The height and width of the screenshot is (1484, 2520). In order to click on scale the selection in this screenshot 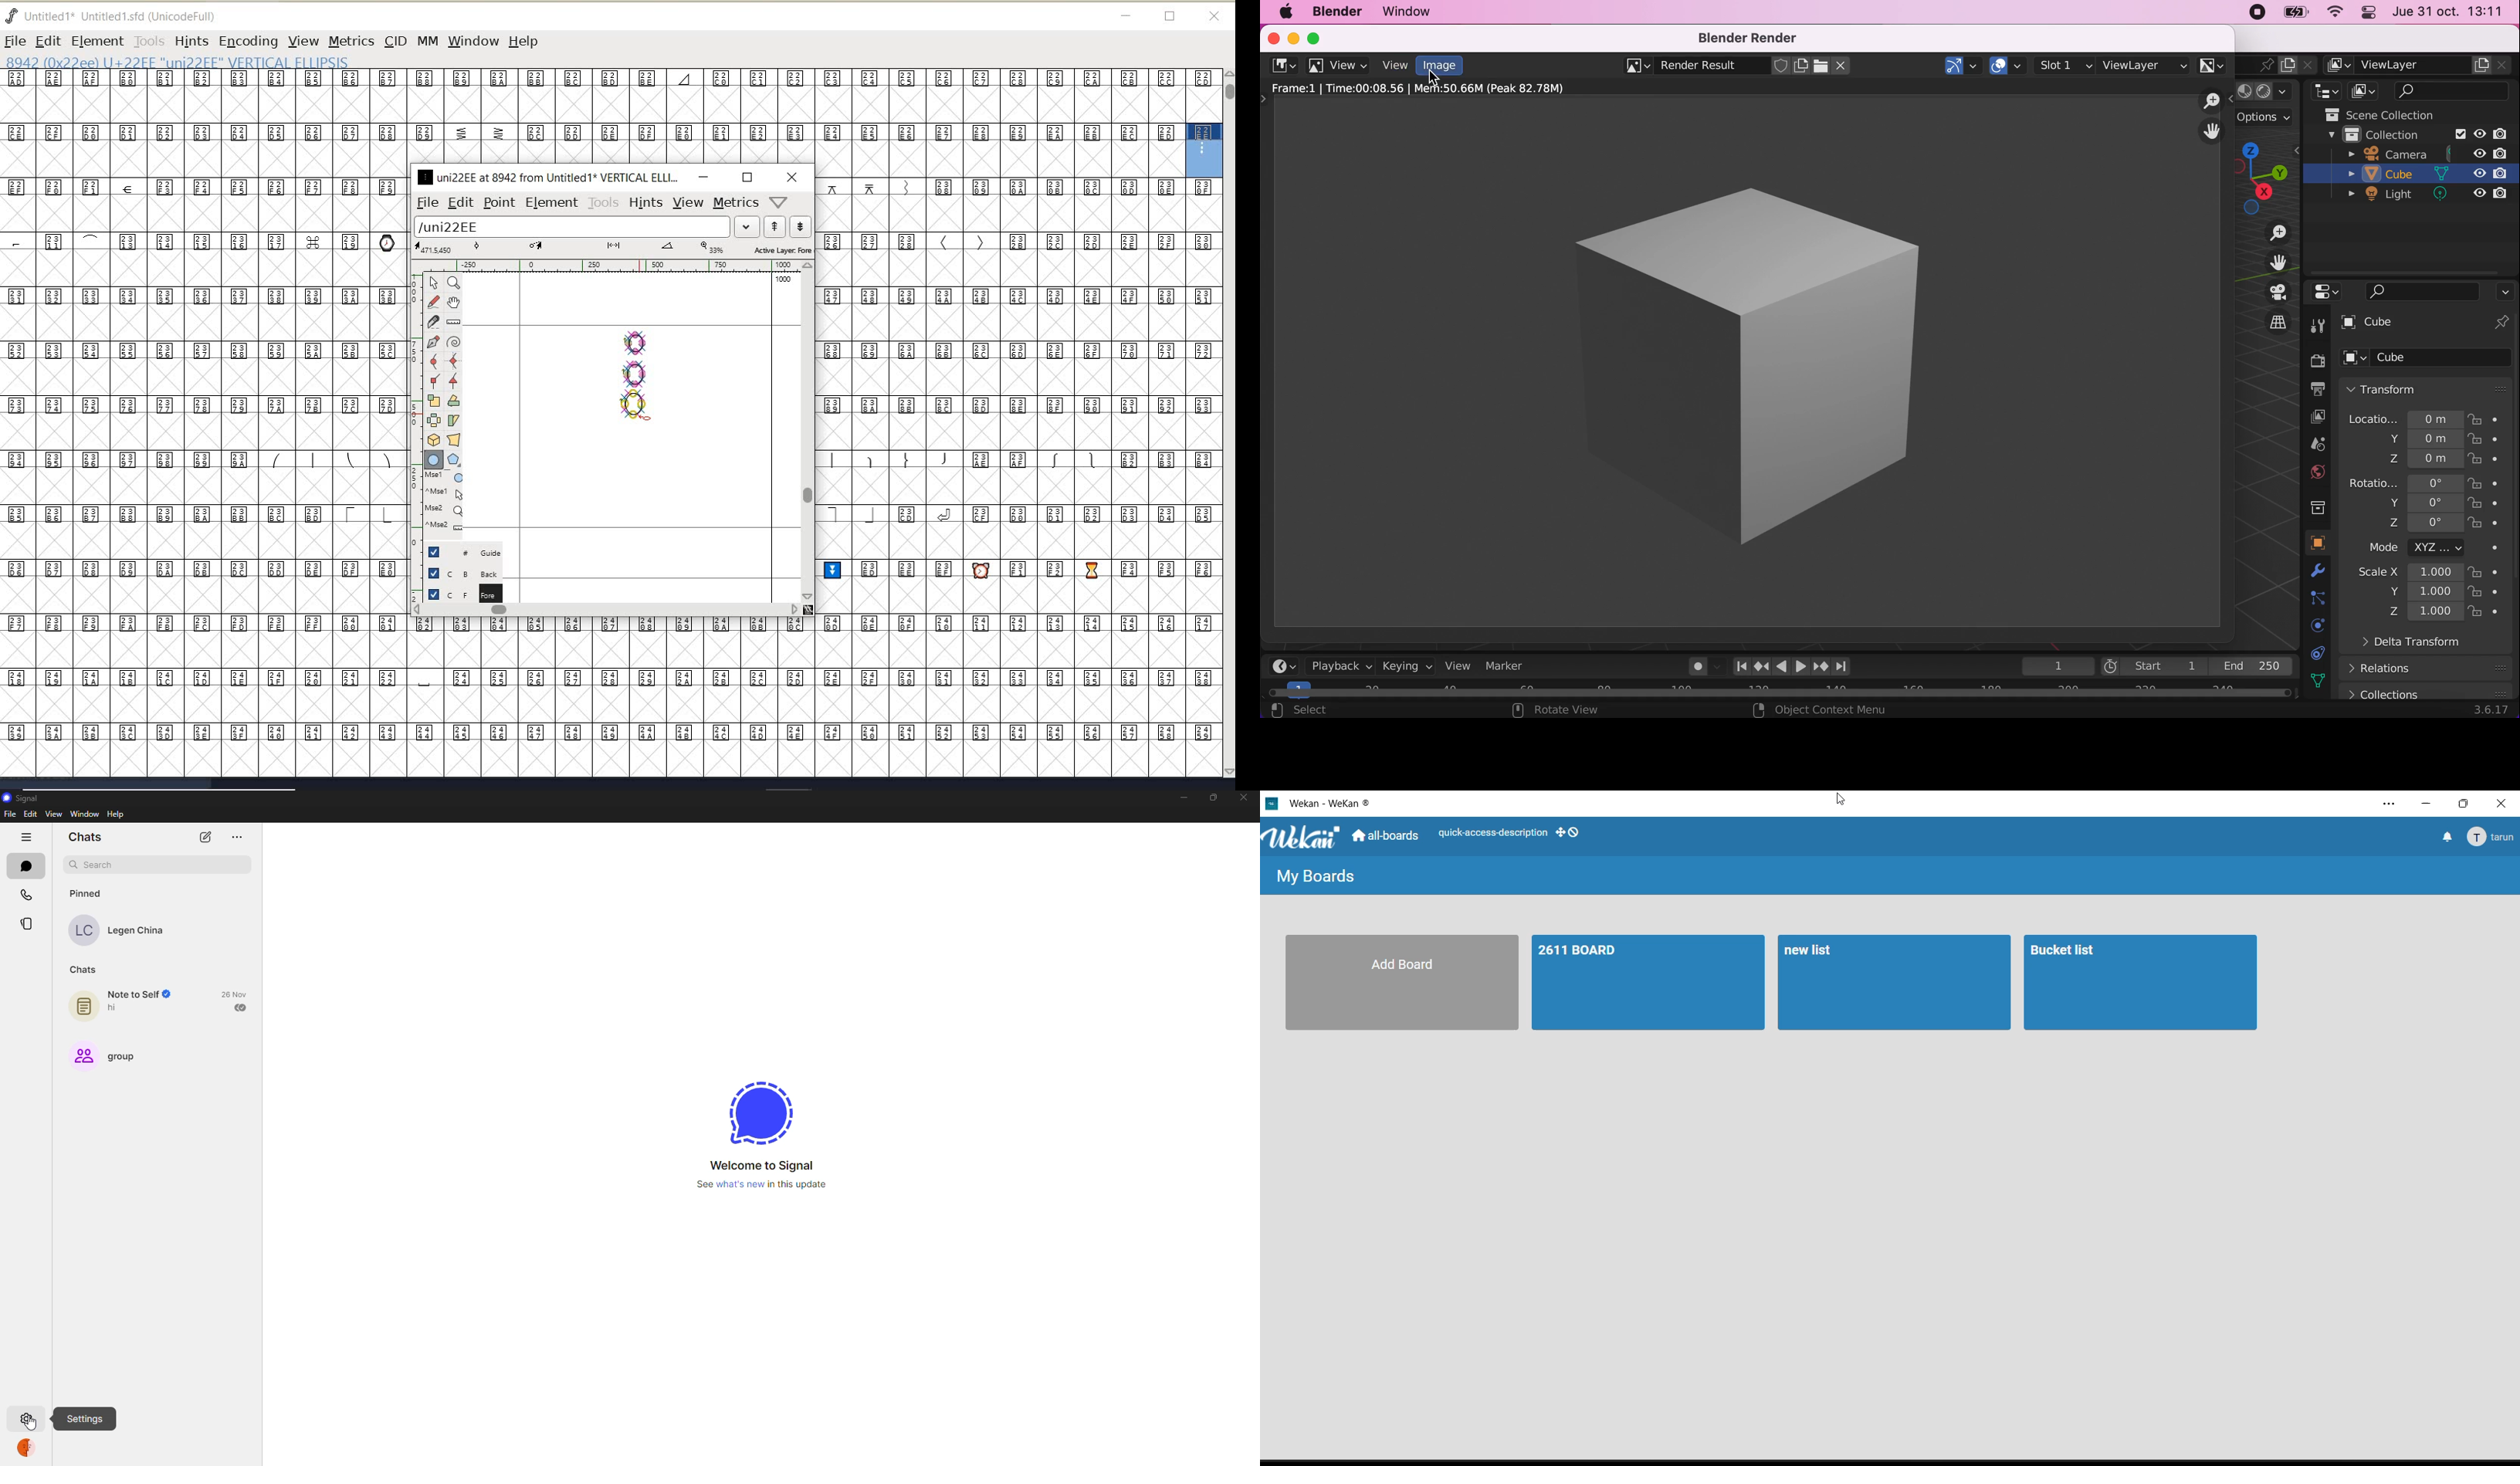, I will do `click(434, 401)`.